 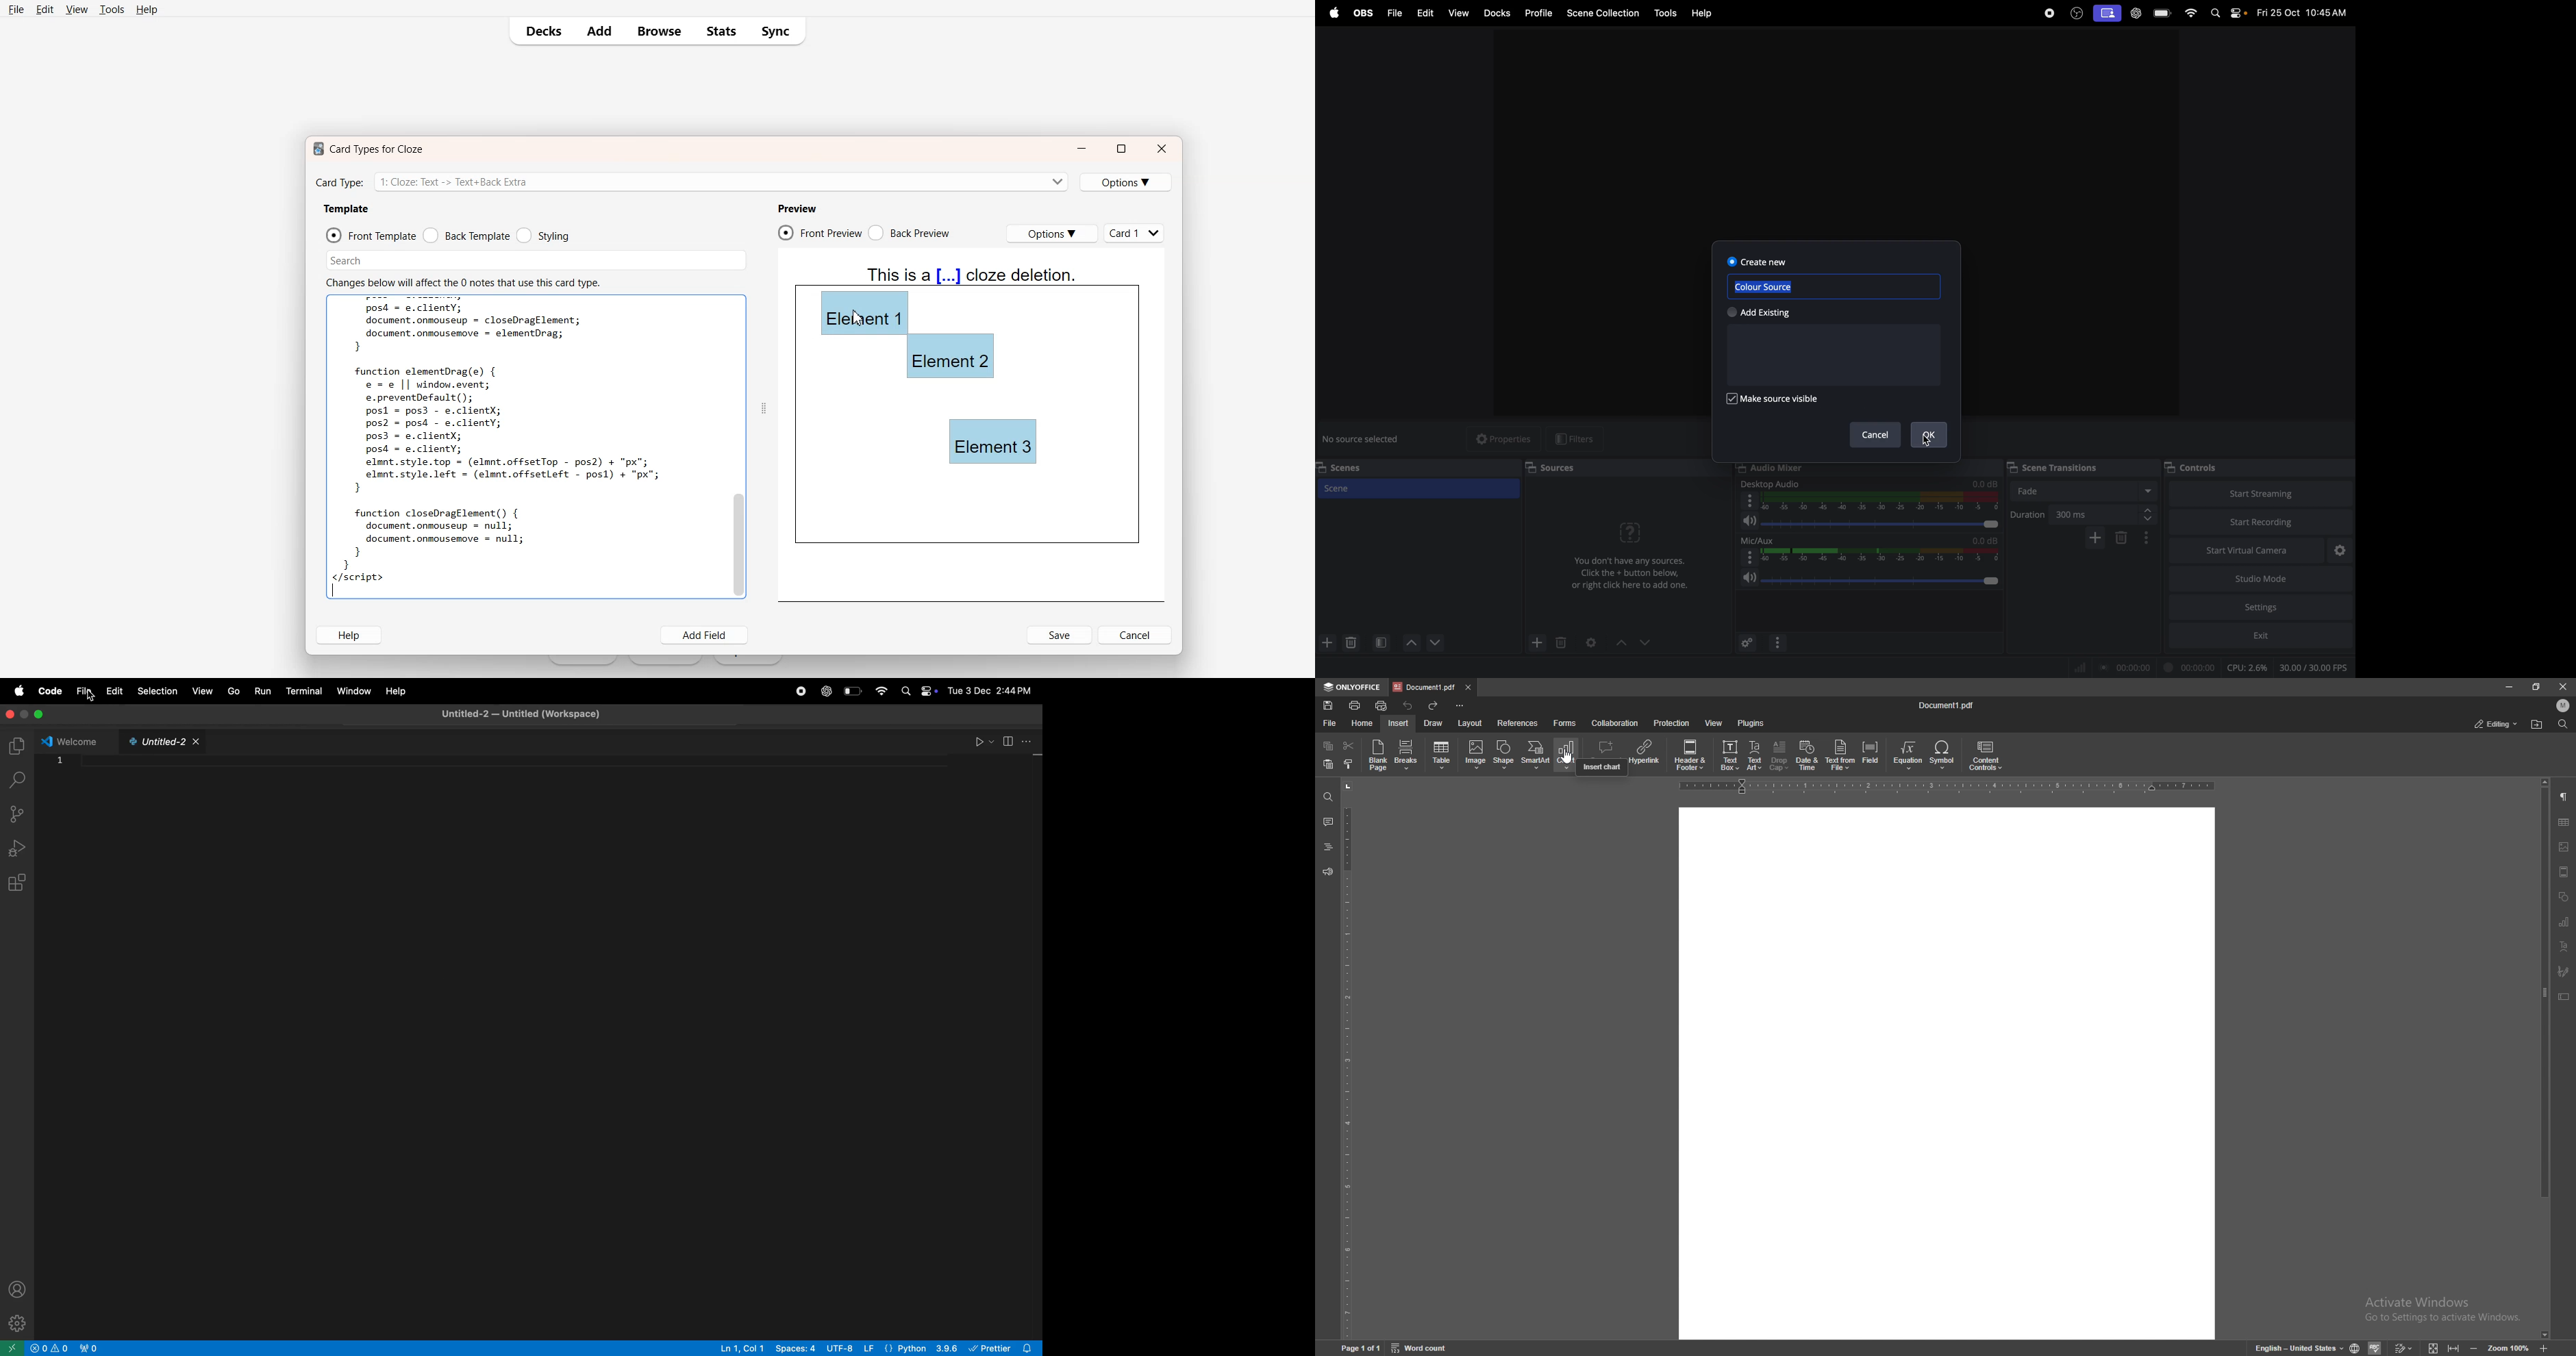 What do you see at coordinates (1748, 644) in the screenshot?
I see `advance audio properties` at bounding box center [1748, 644].